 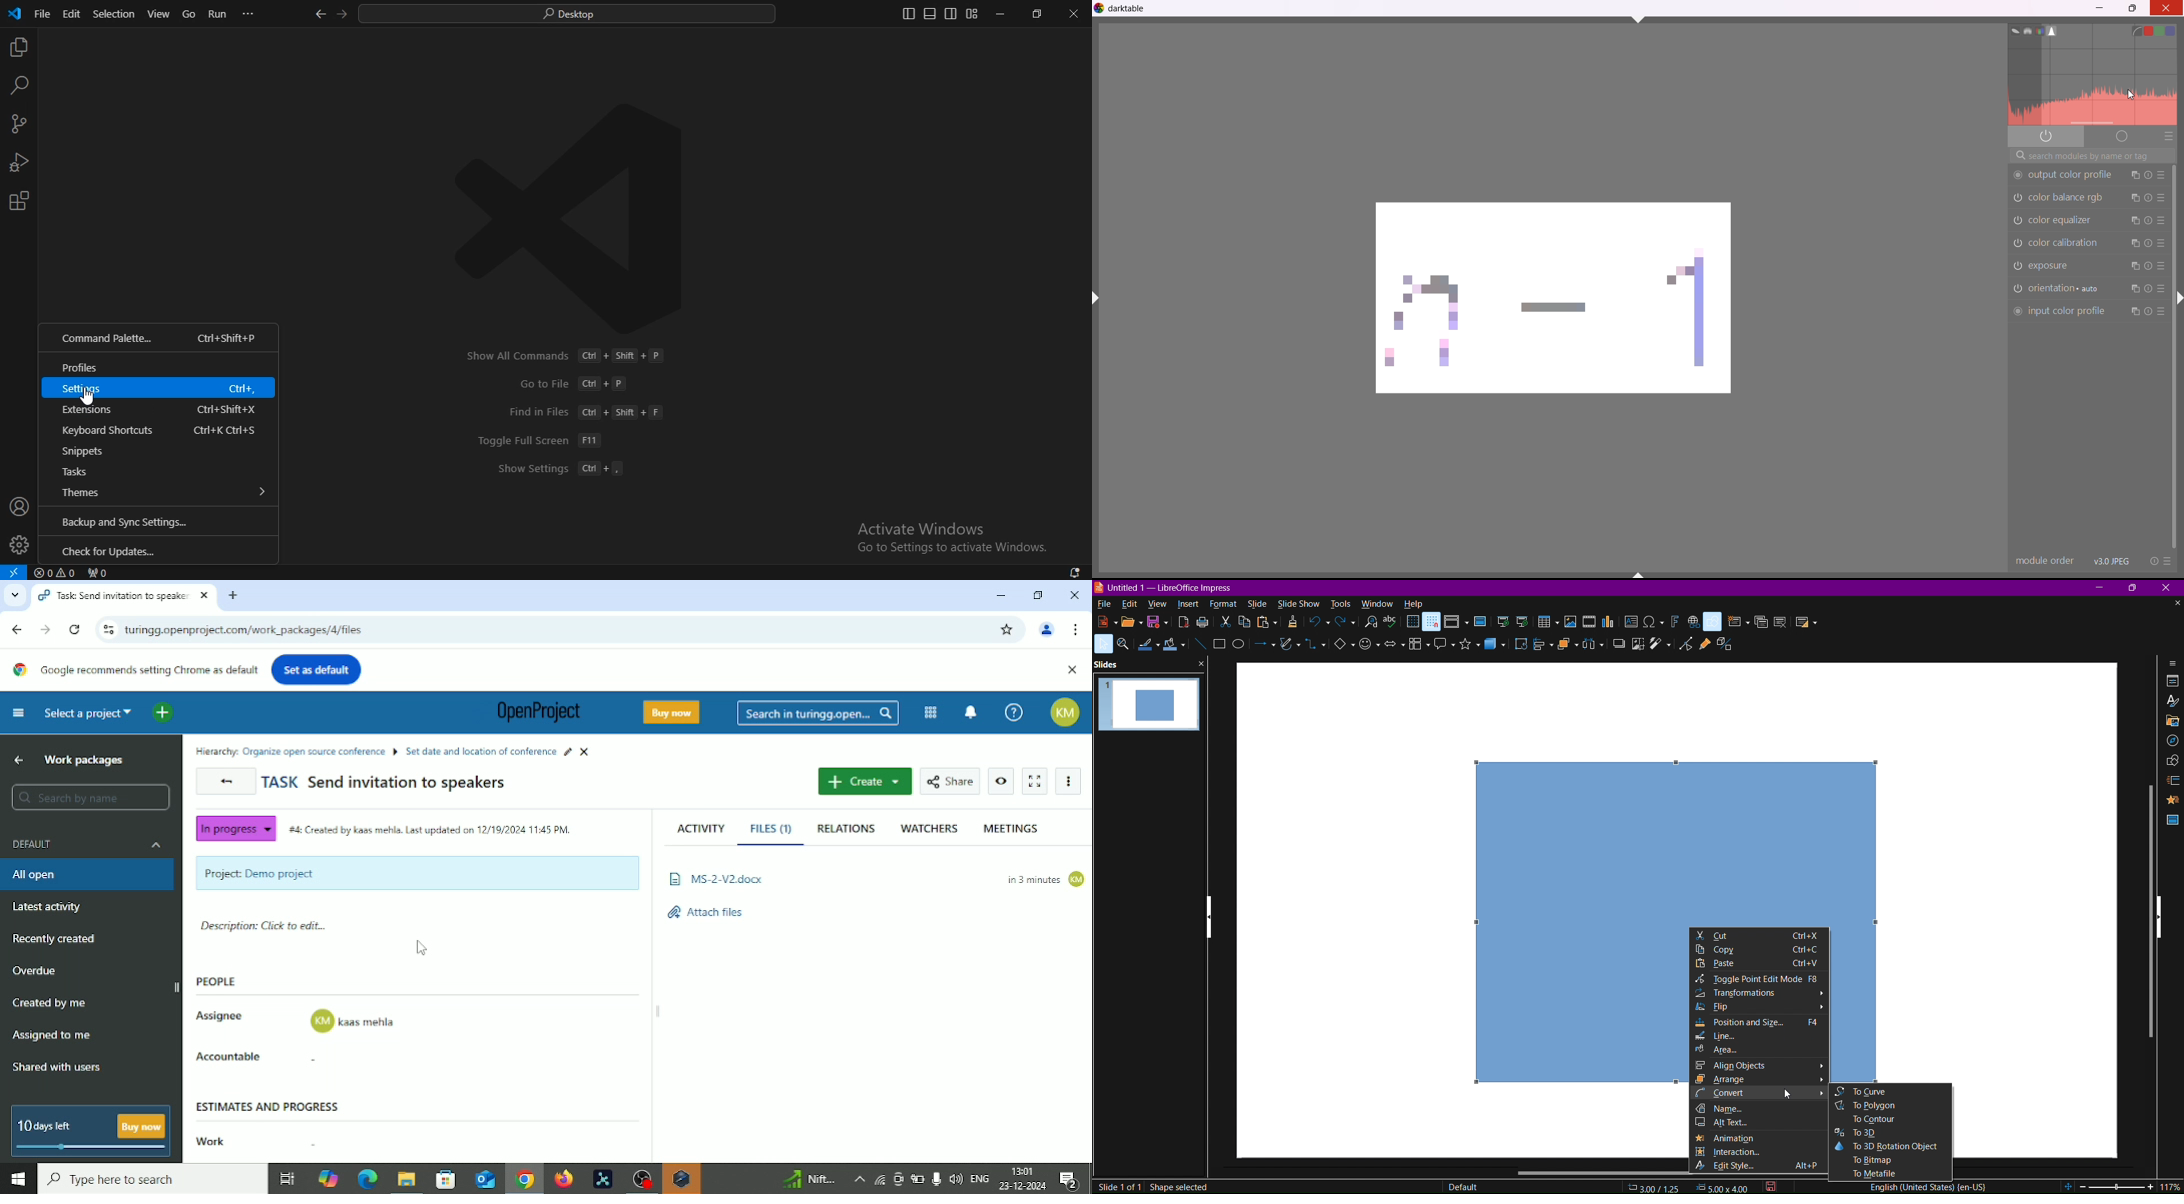 I want to click on reset parameters, so click(x=2149, y=199).